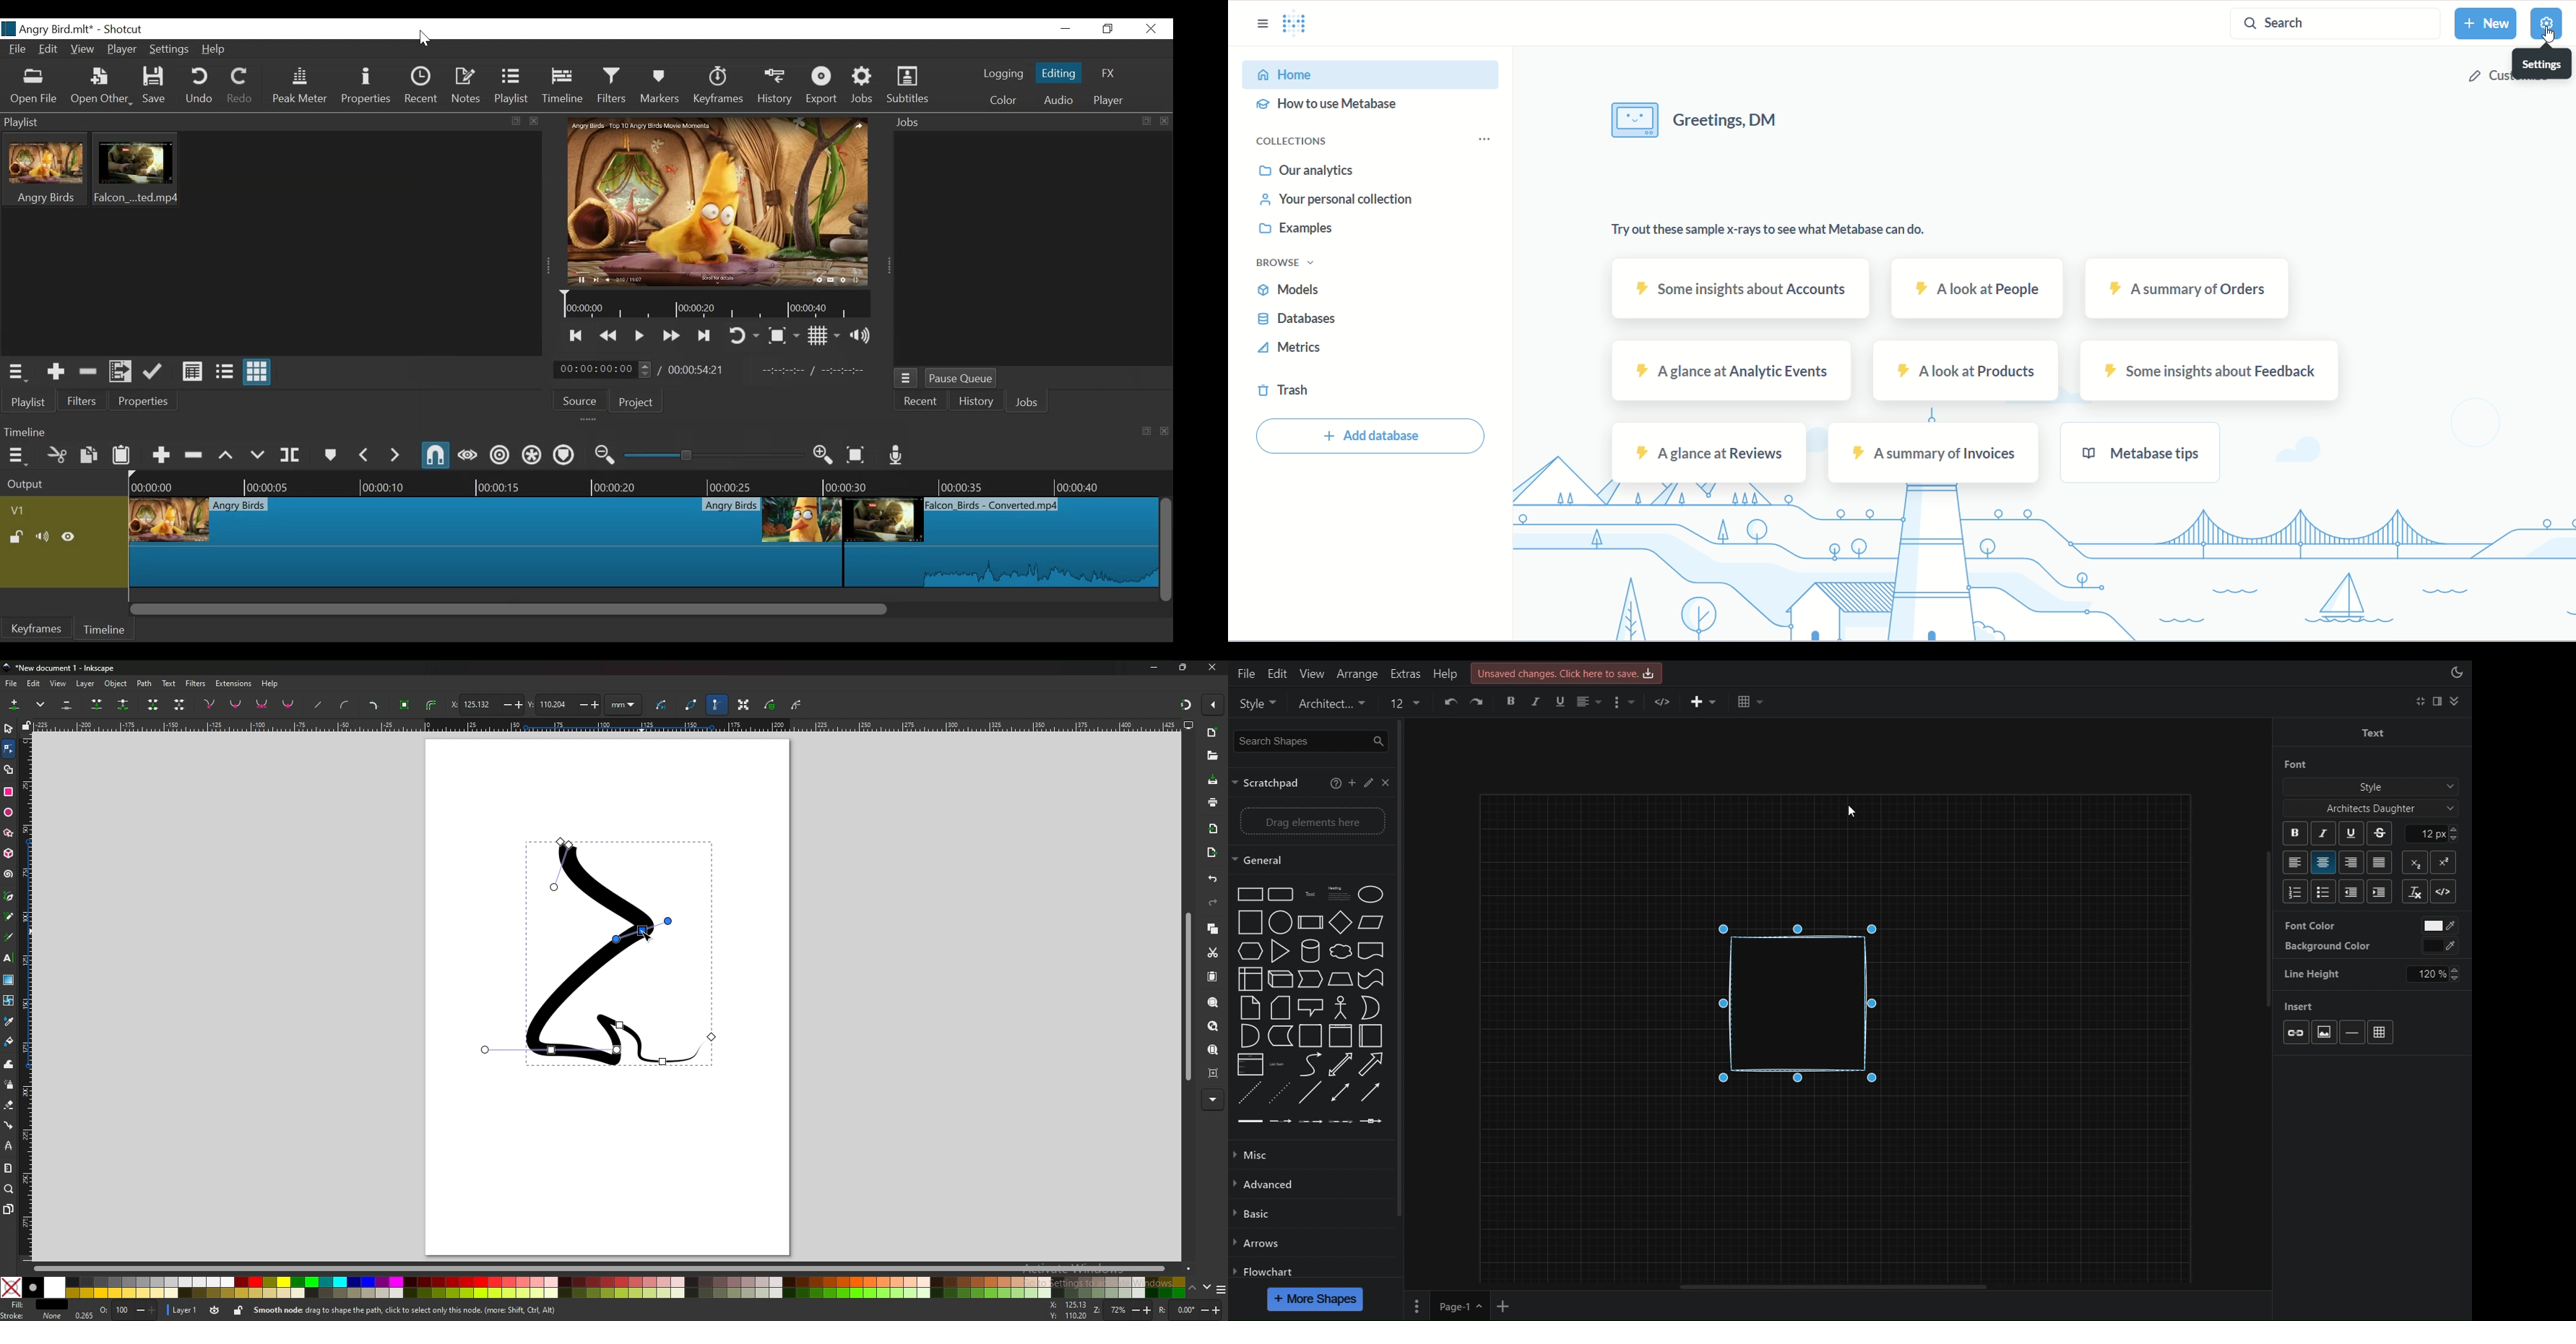 The height and width of the screenshot is (1344, 2576). I want to click on Help, so click(215, 48).